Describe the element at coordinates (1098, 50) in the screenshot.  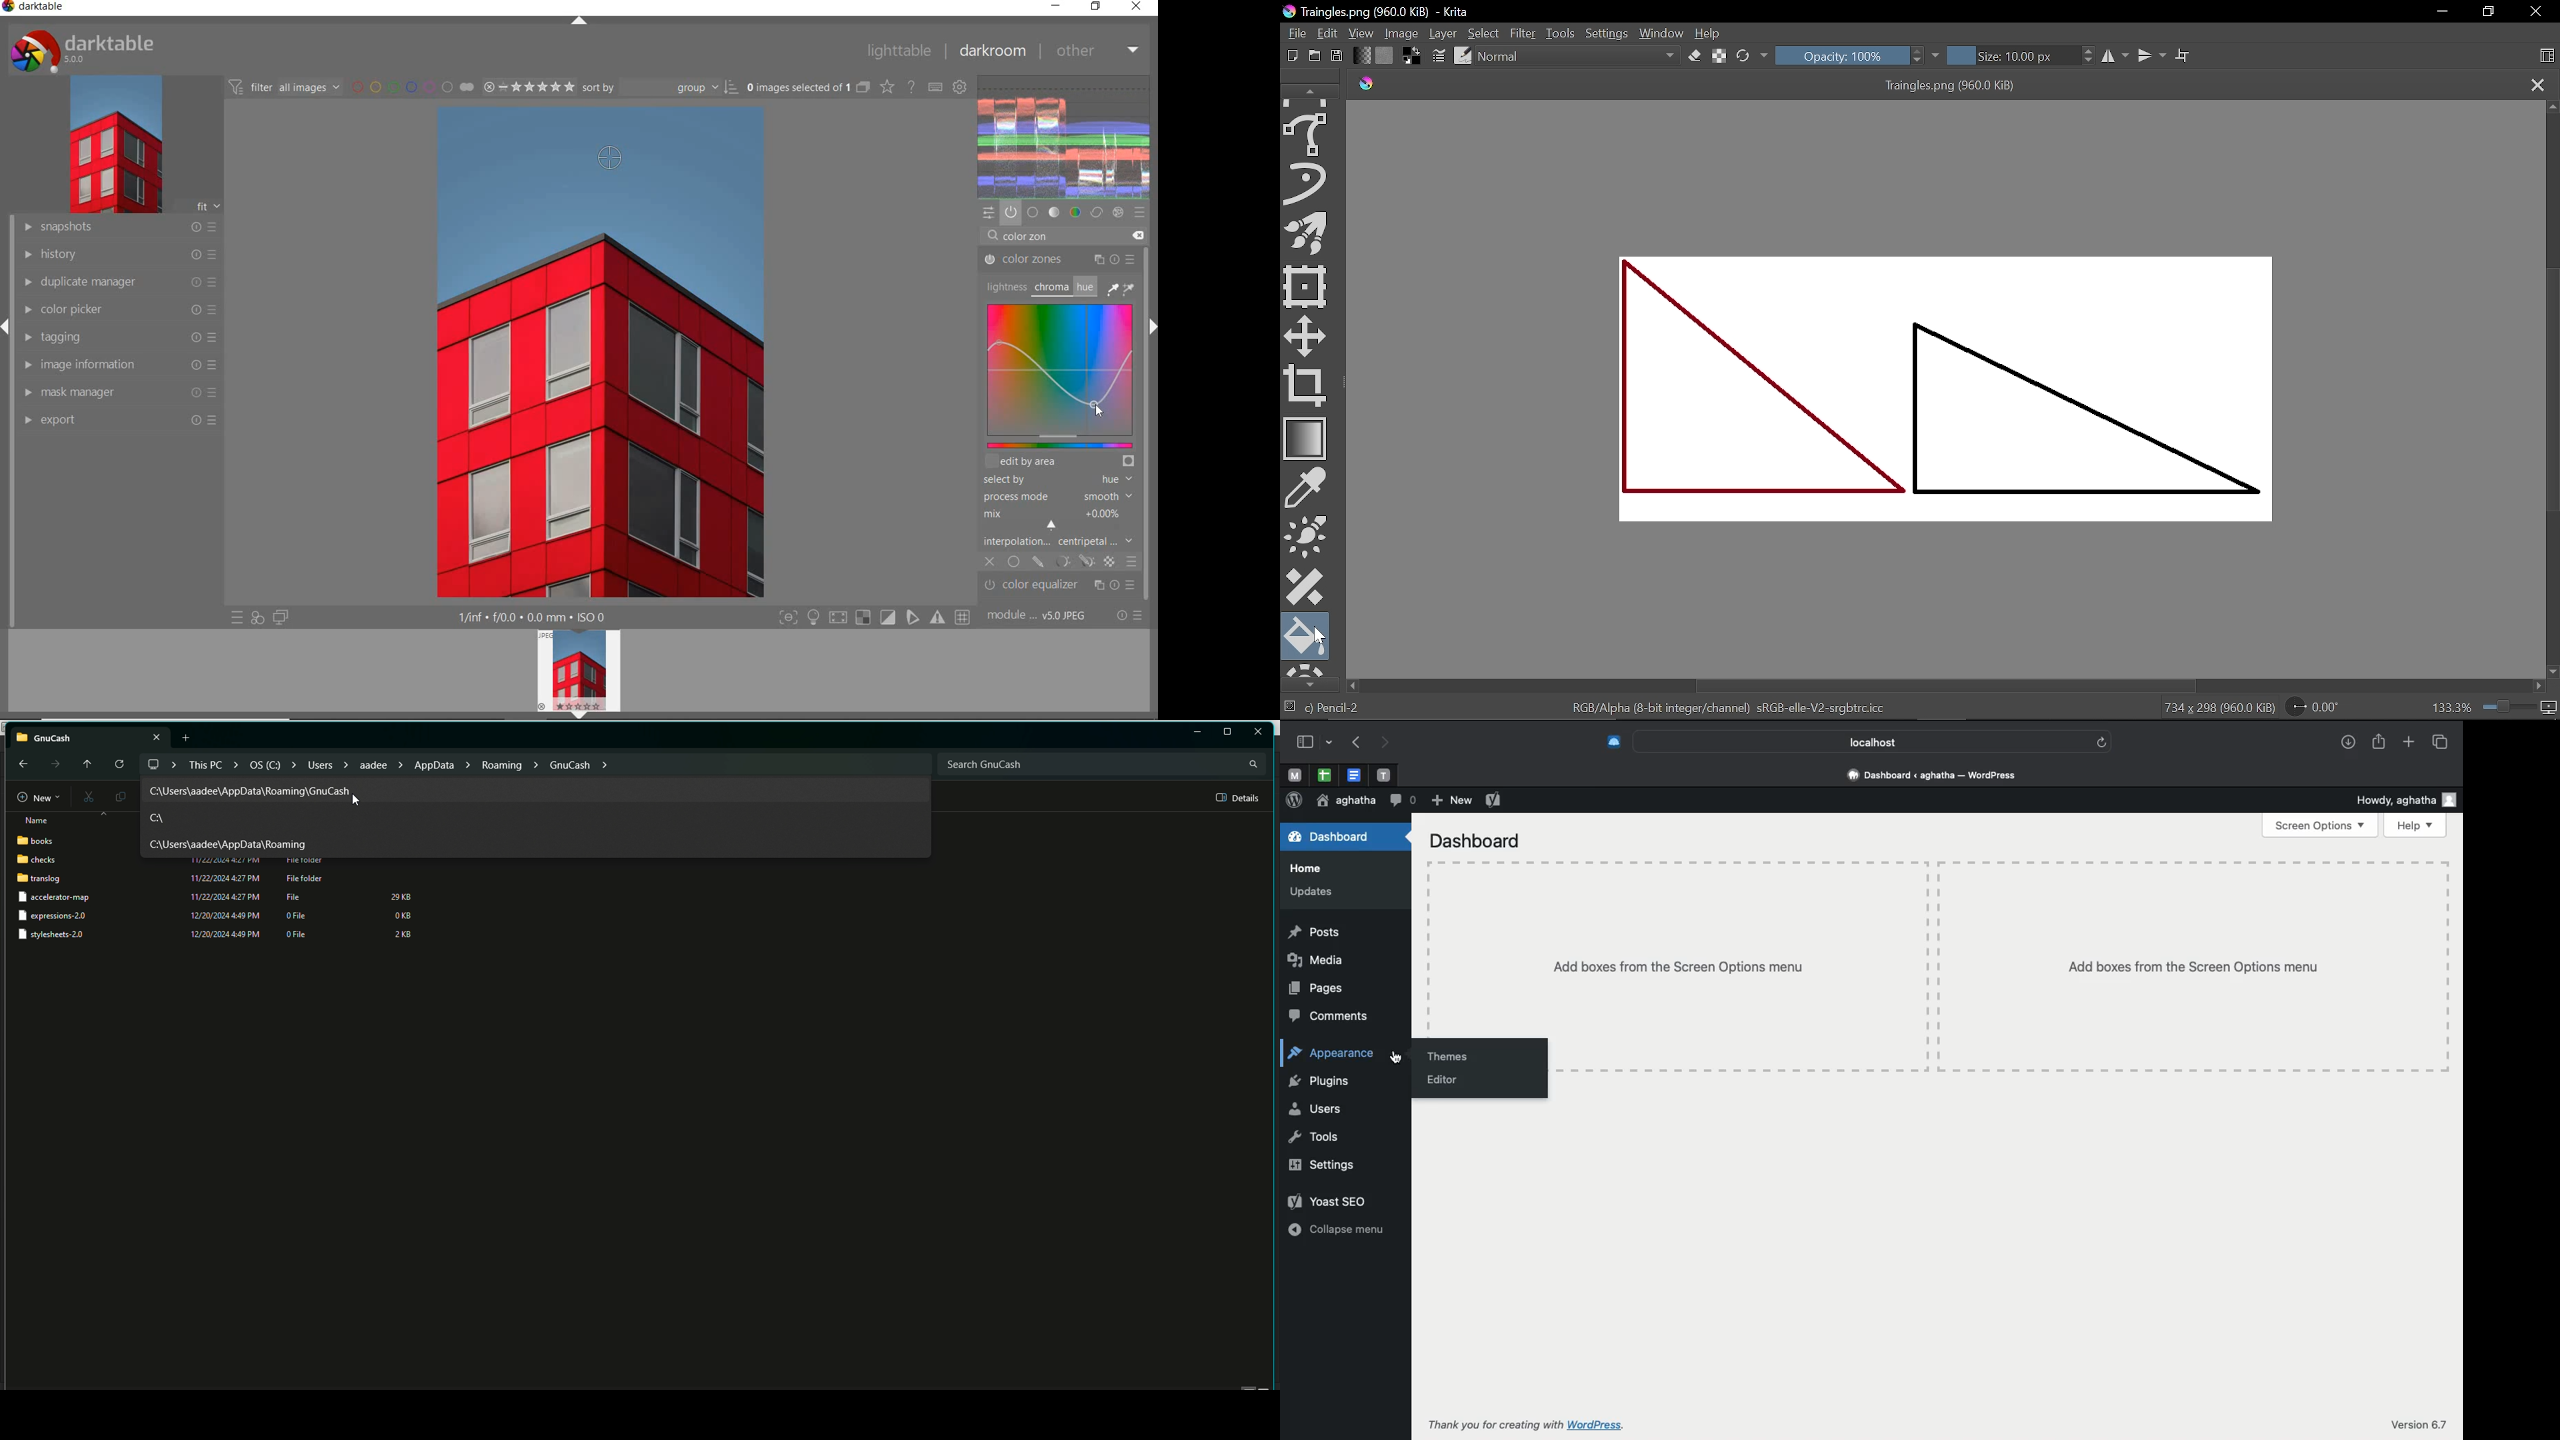
I see `other` at that location.